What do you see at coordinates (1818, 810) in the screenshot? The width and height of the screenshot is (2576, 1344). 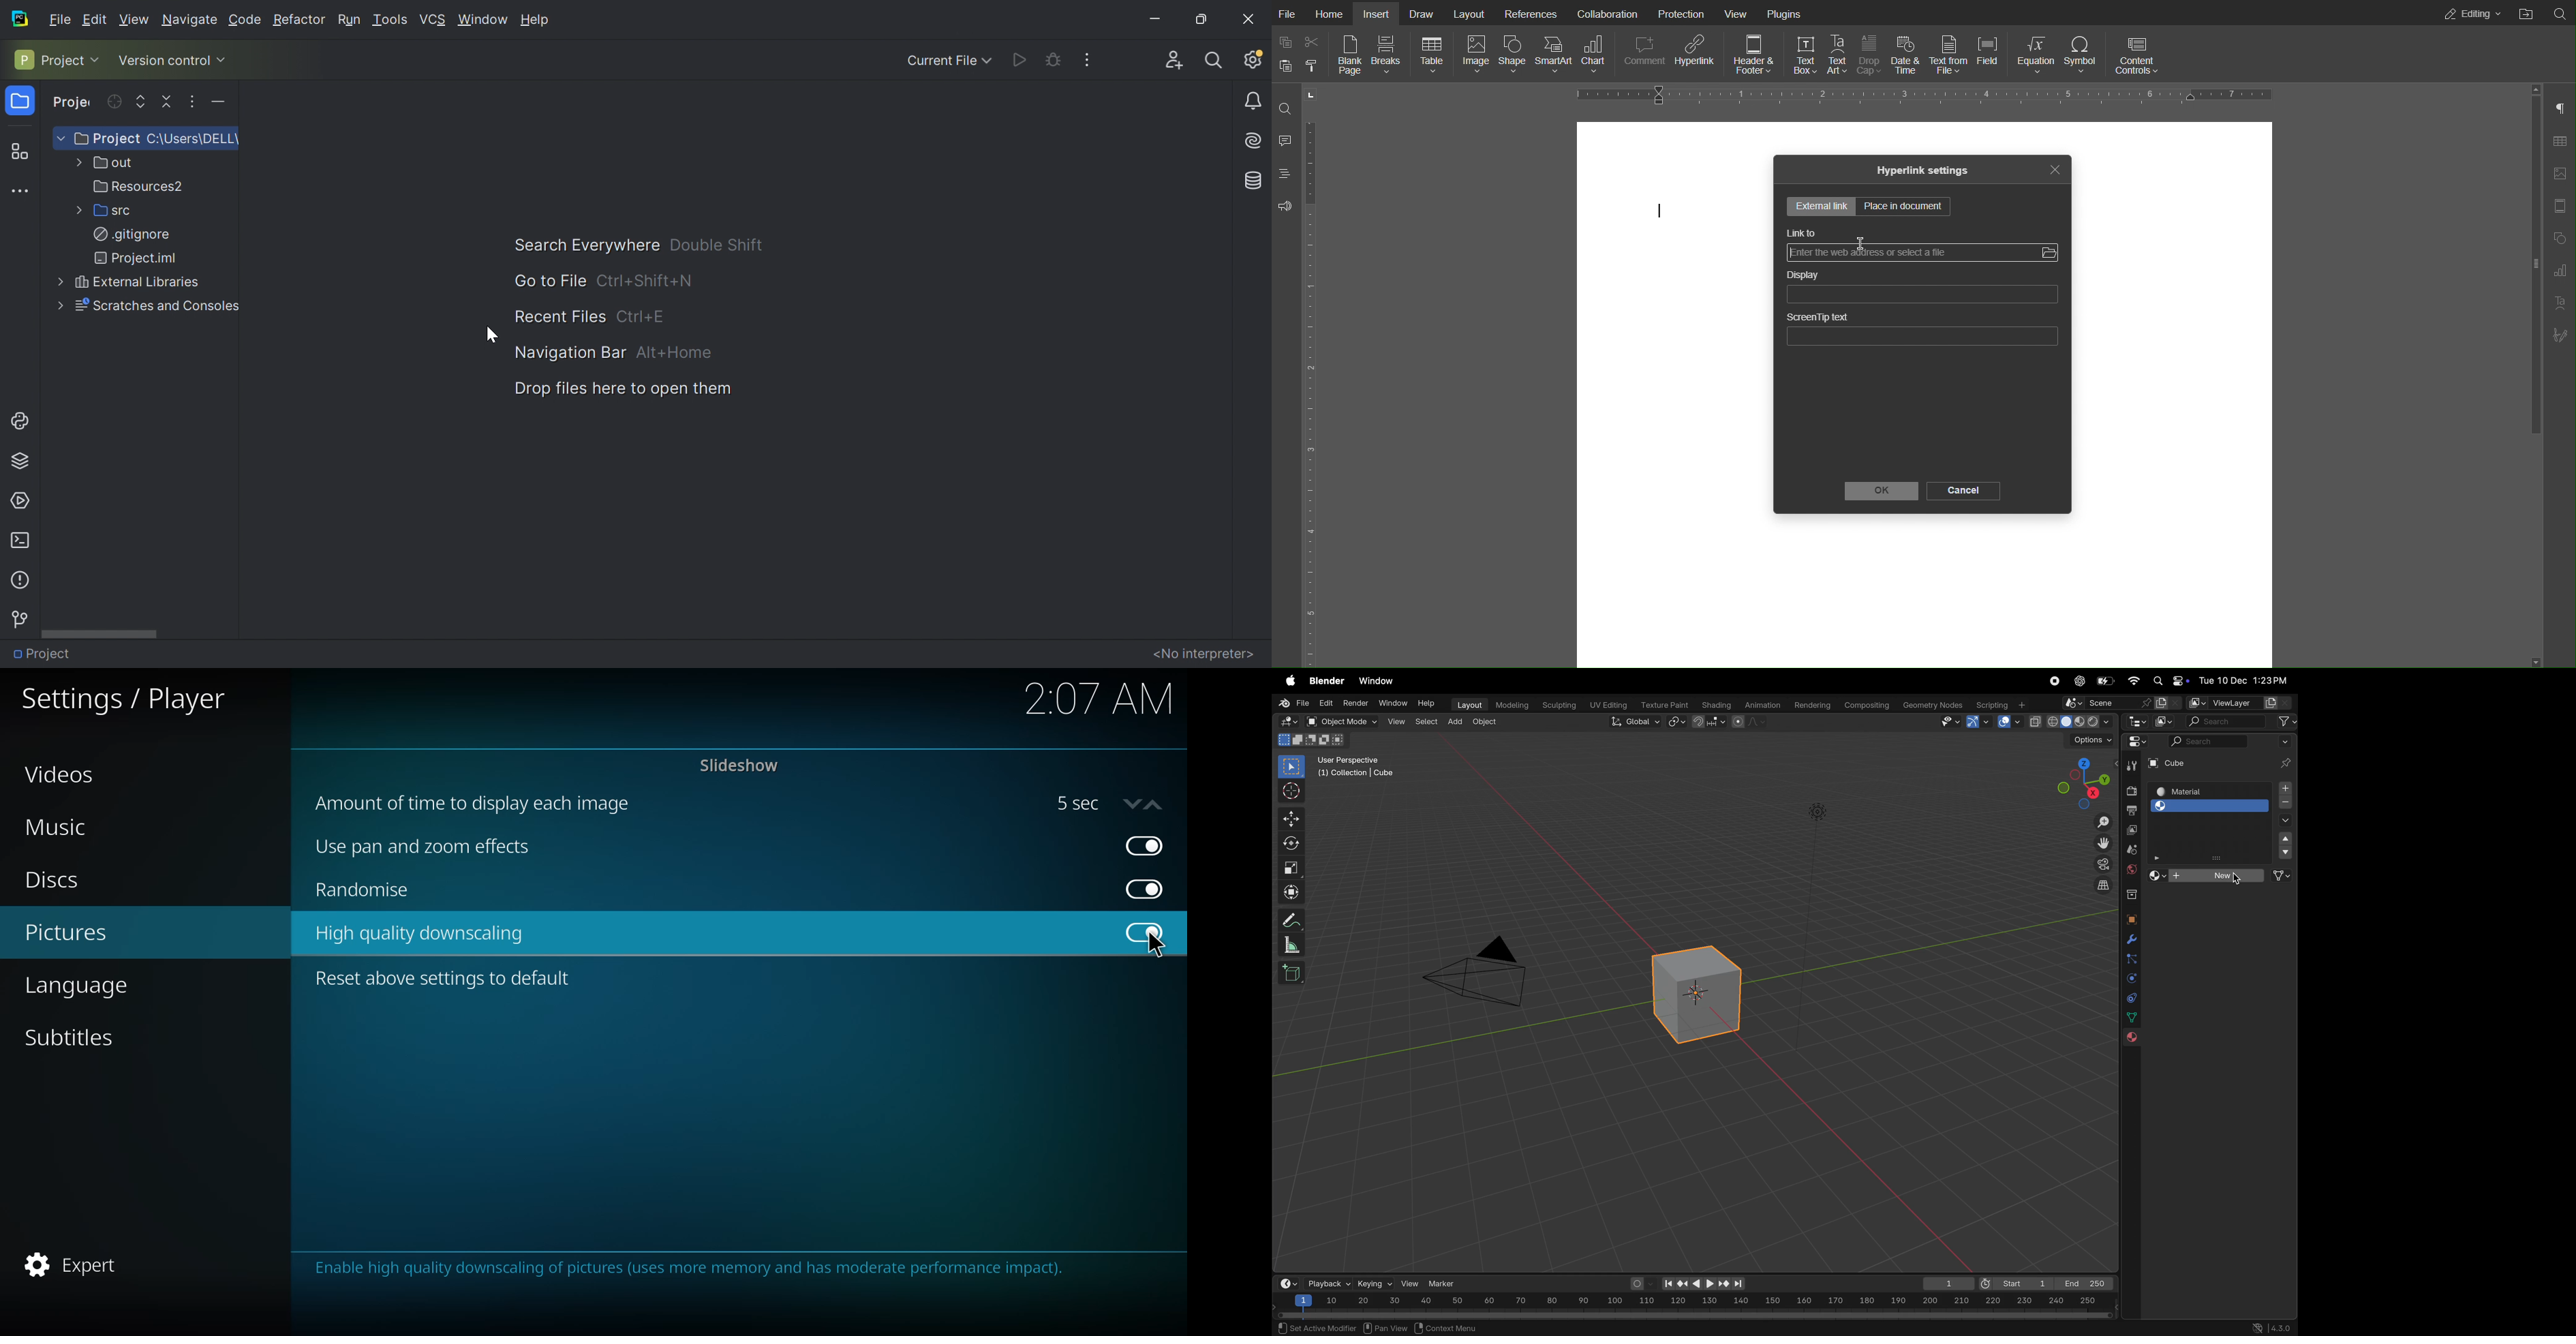 I see `light` at bounding box center [1818, 810].